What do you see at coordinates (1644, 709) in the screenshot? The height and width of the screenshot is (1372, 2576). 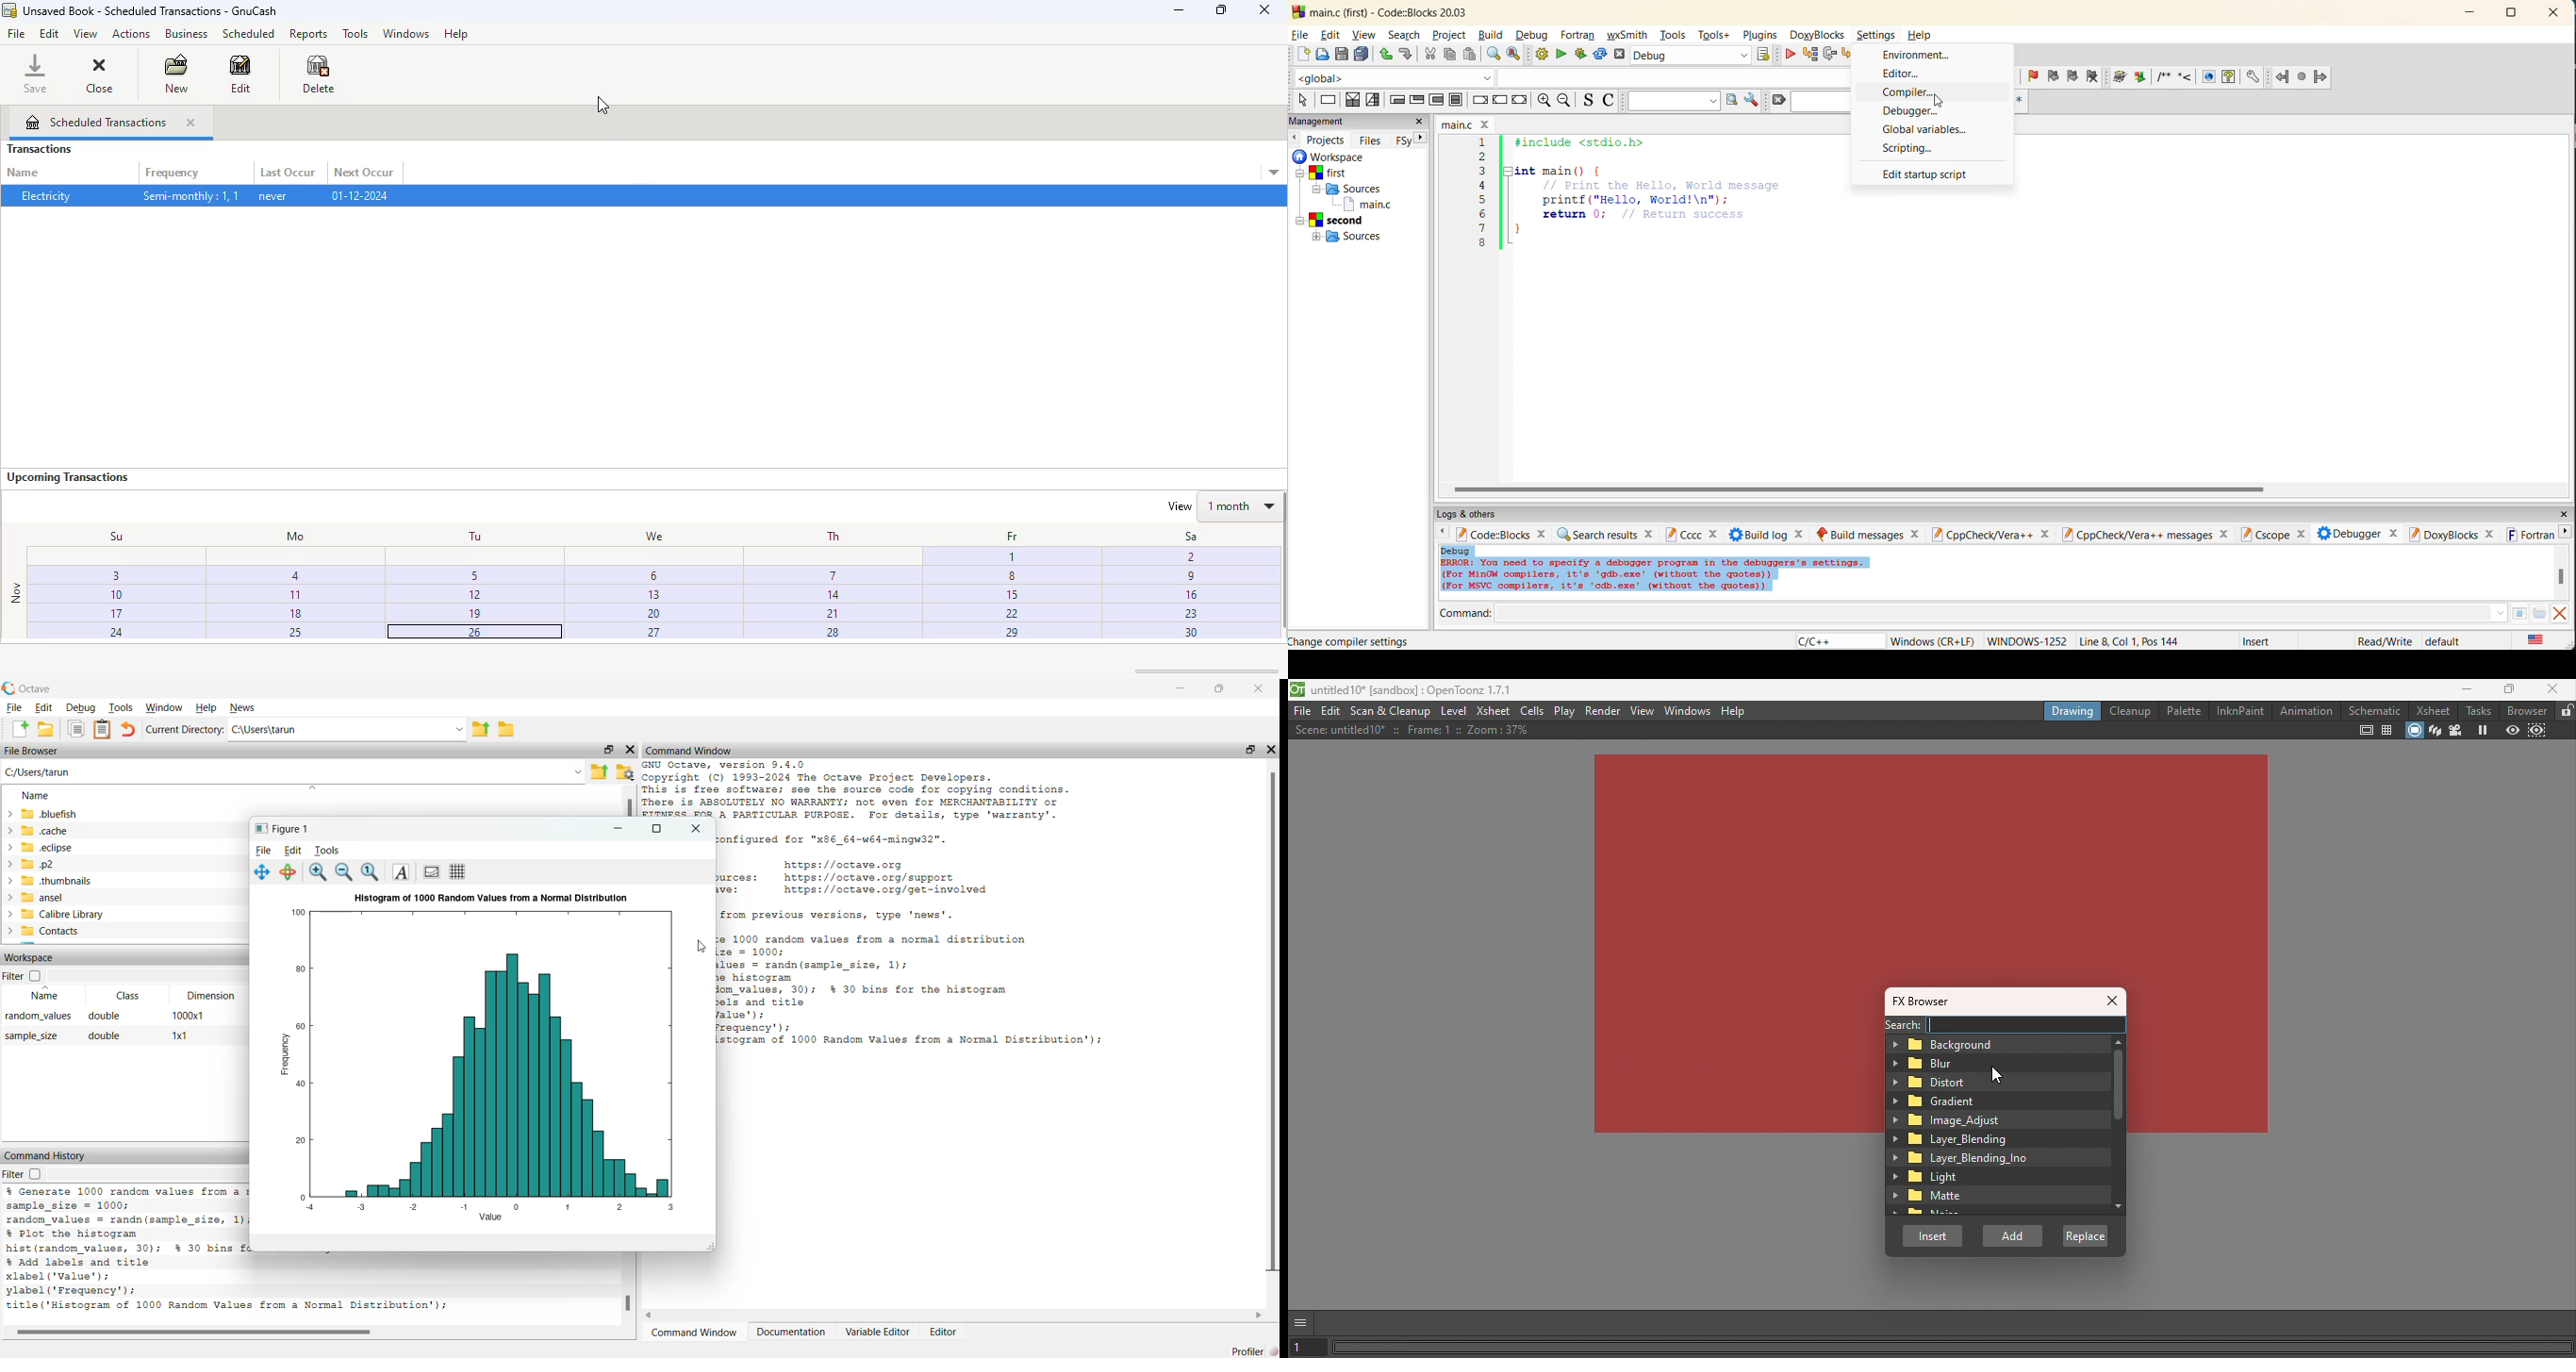 I see `View` at bounding box center [1644, 709].